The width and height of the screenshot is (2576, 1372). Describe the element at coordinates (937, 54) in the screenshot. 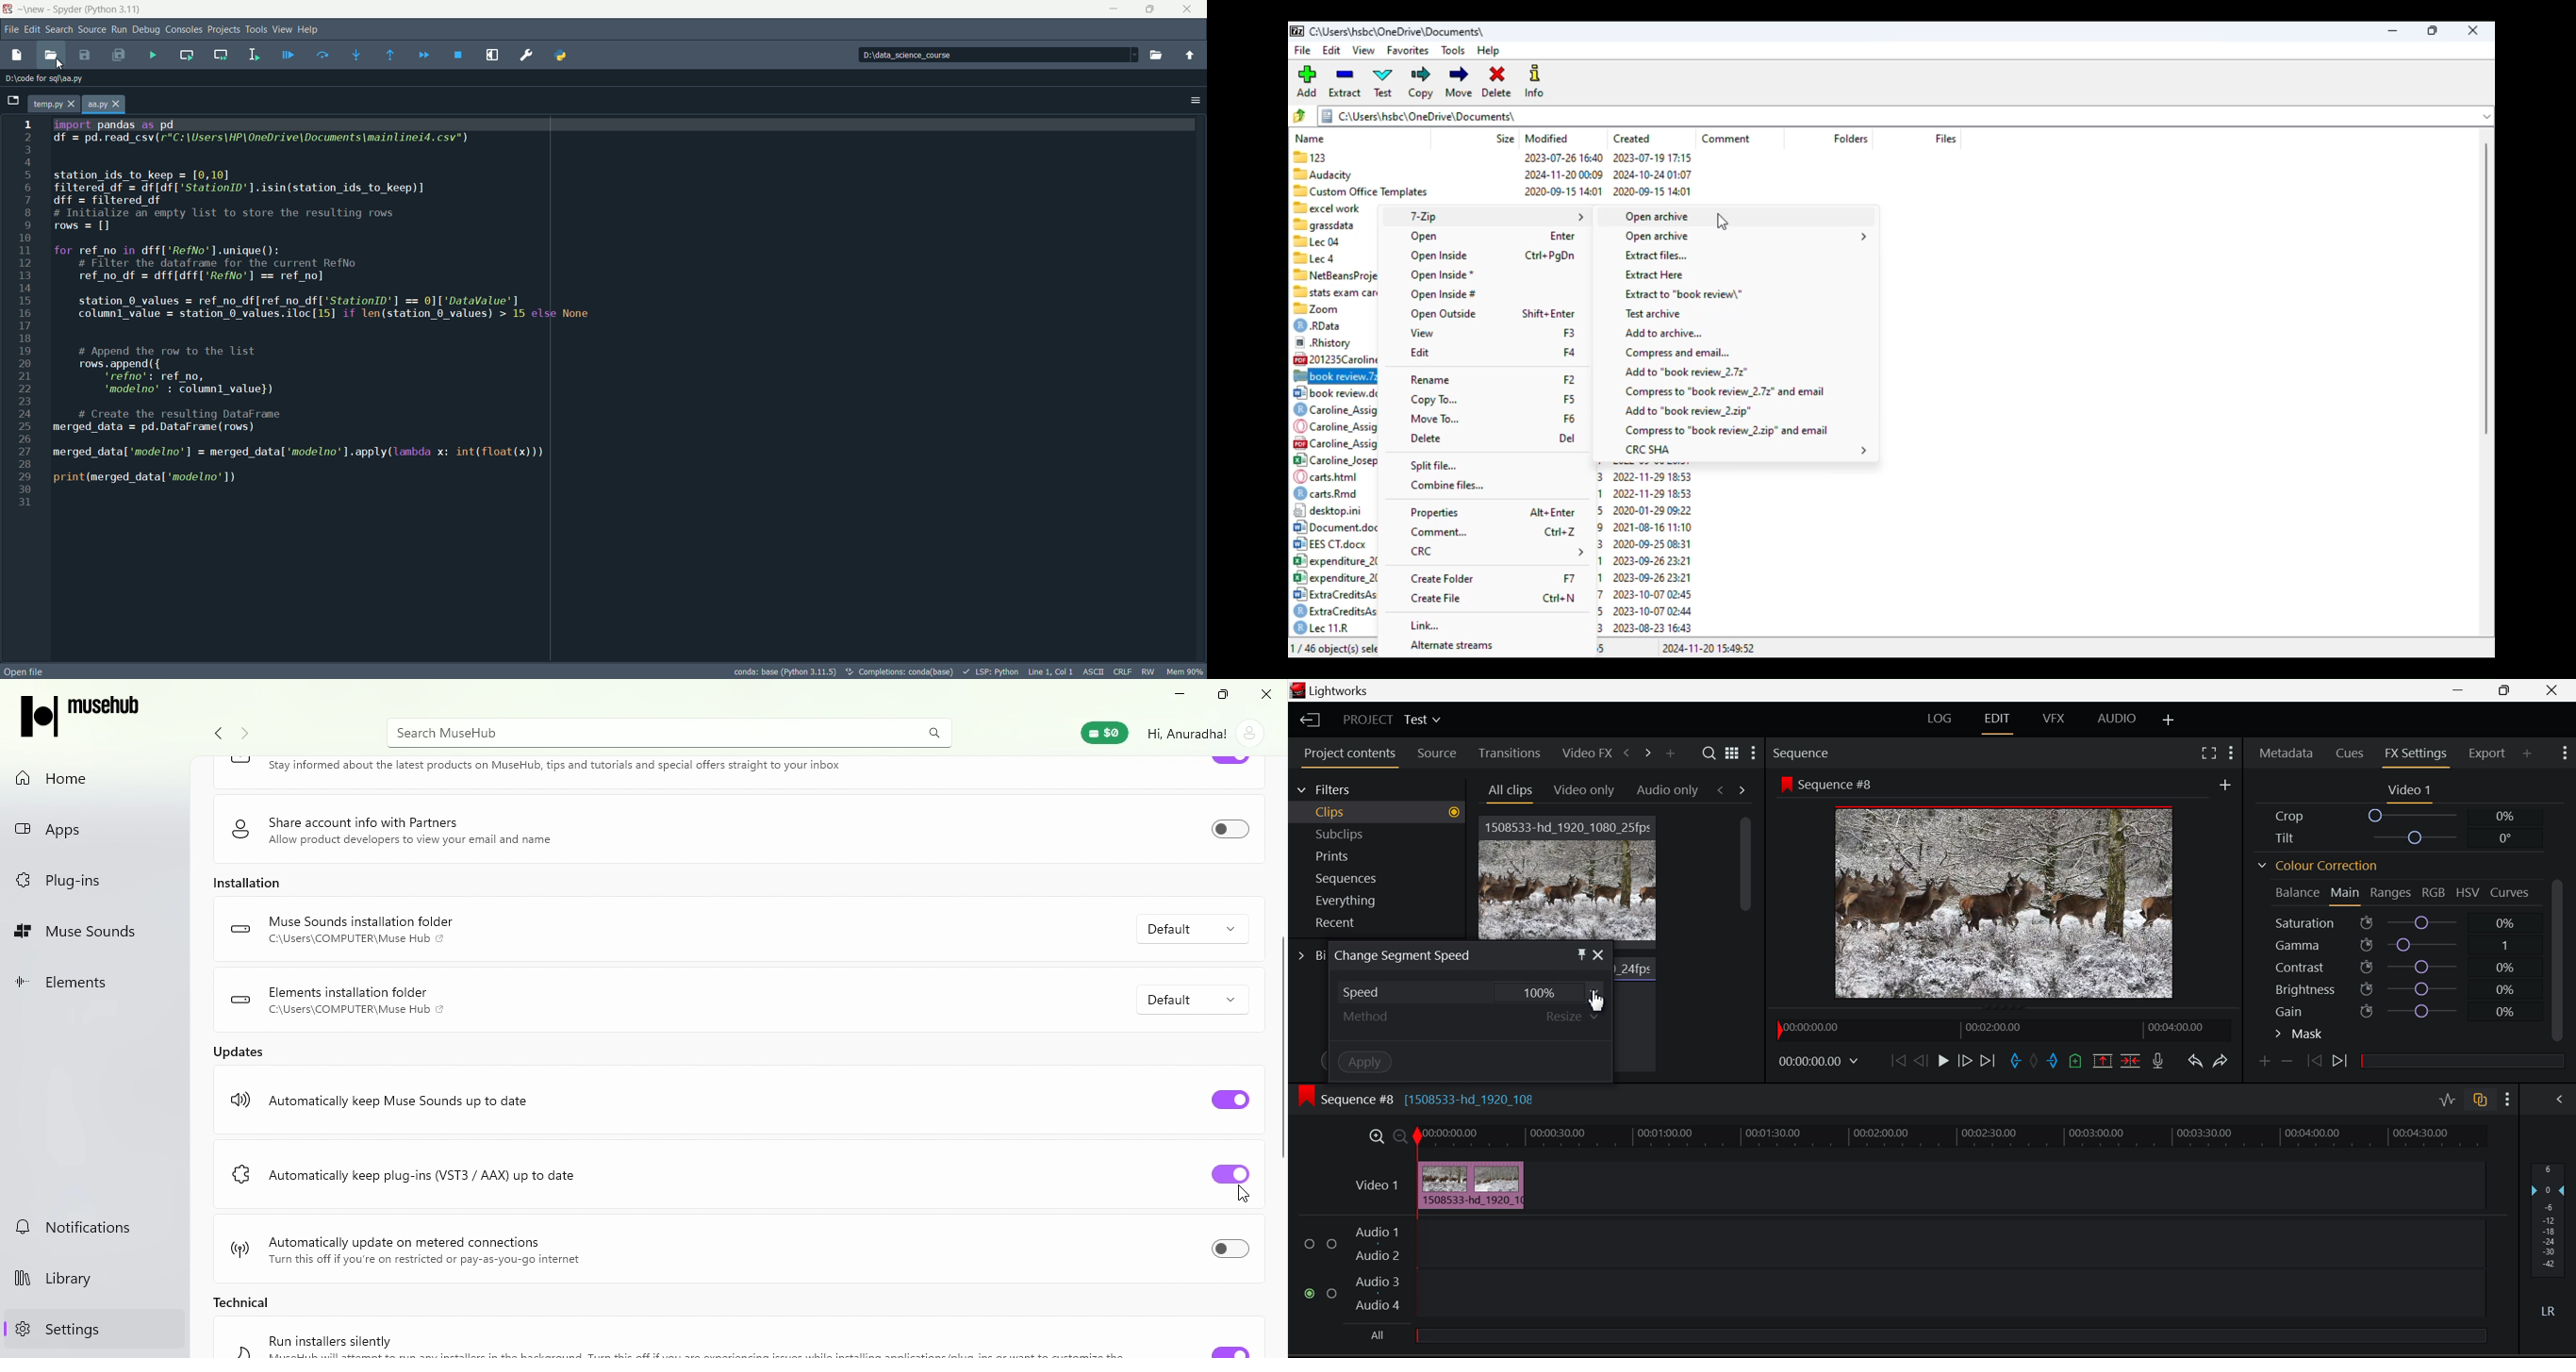

I see `directory` at that location.